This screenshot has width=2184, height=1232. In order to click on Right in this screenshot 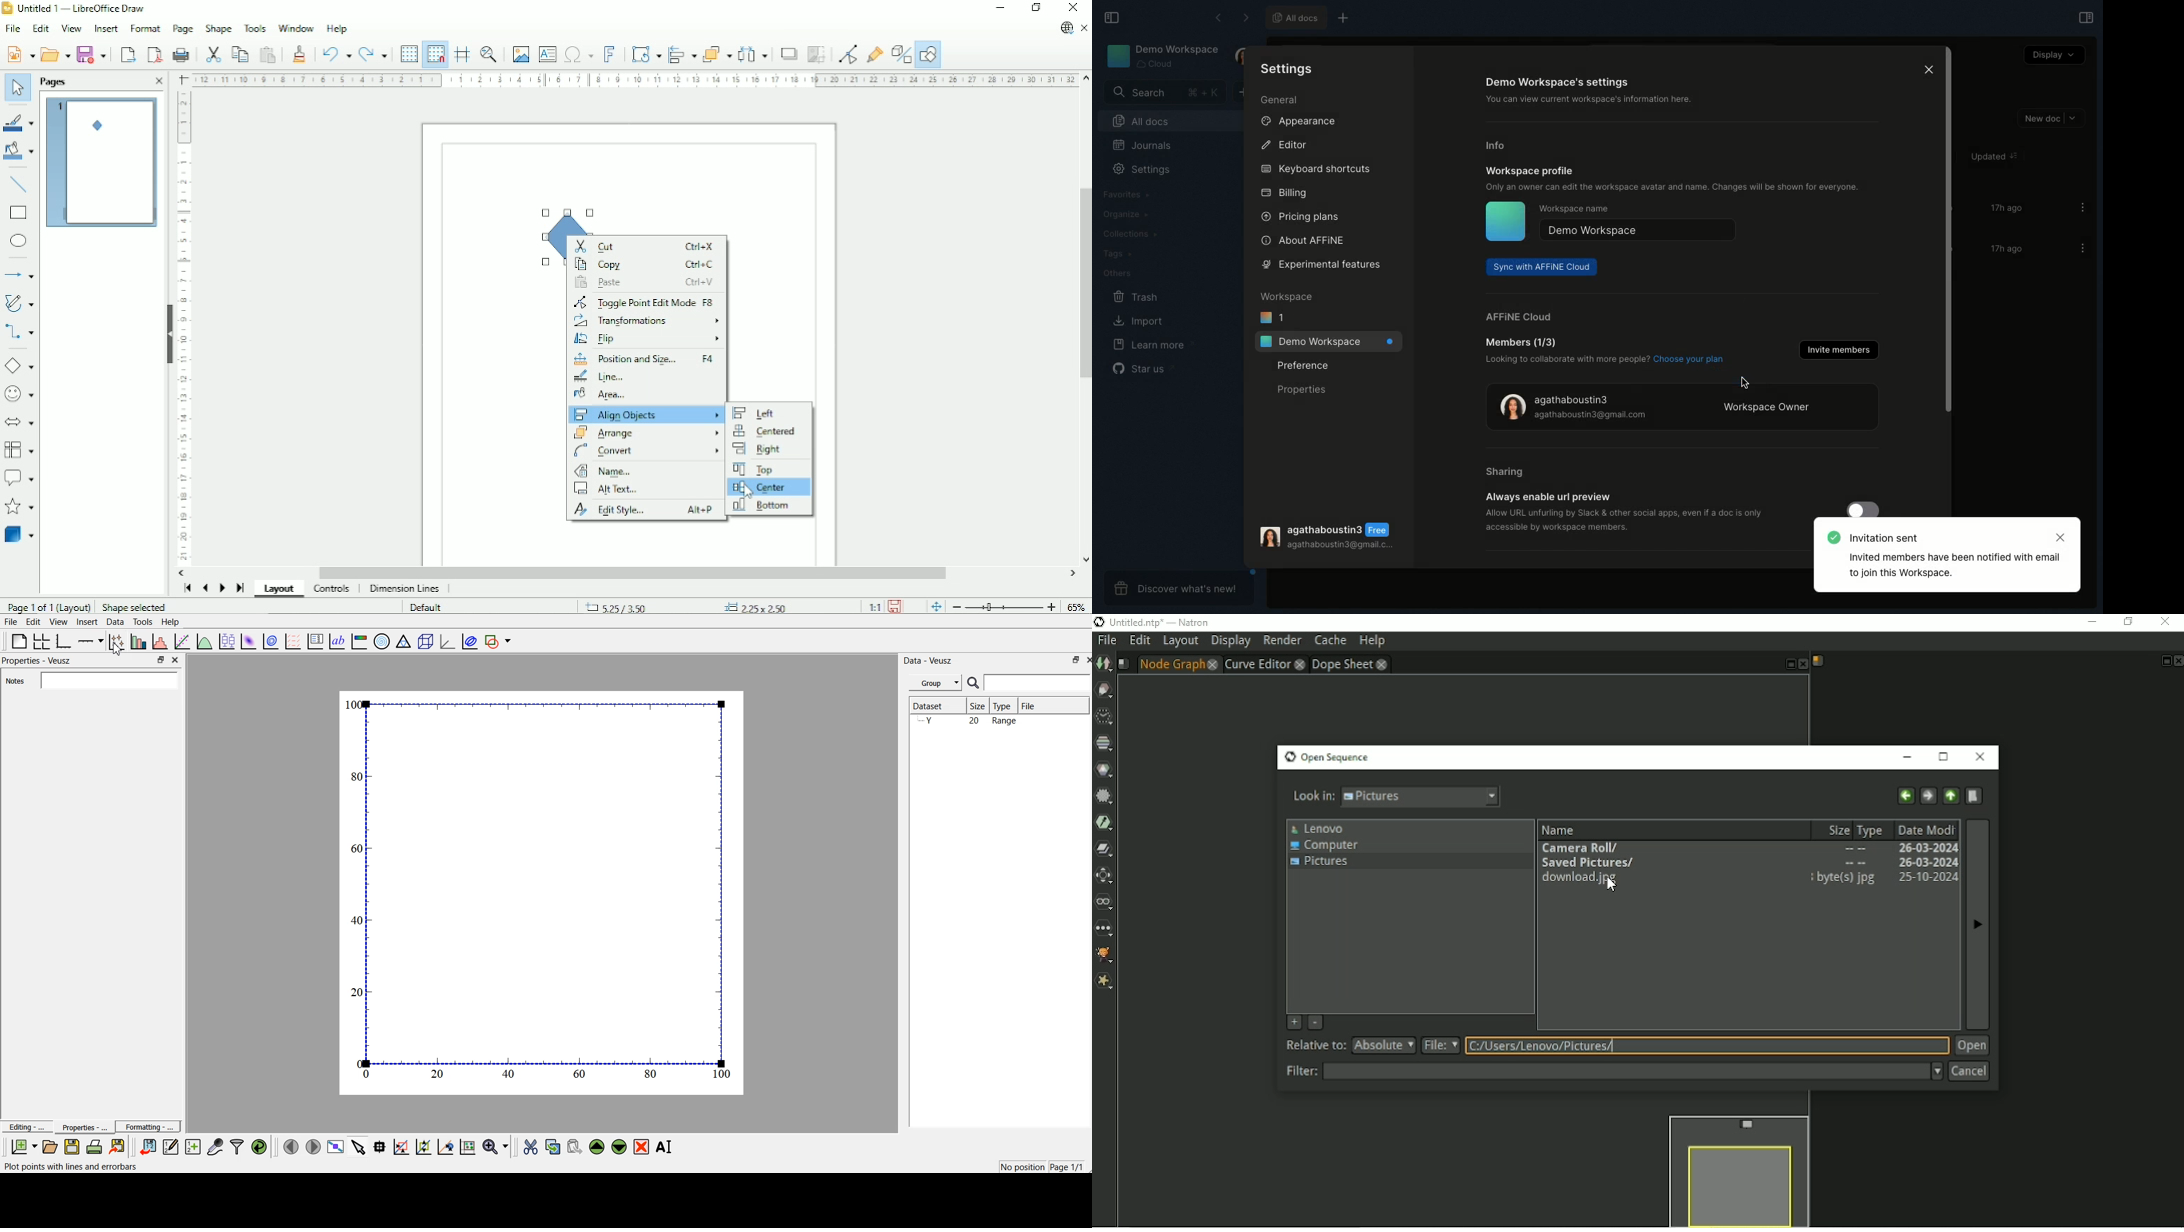, I will do `click(761, 450)`.